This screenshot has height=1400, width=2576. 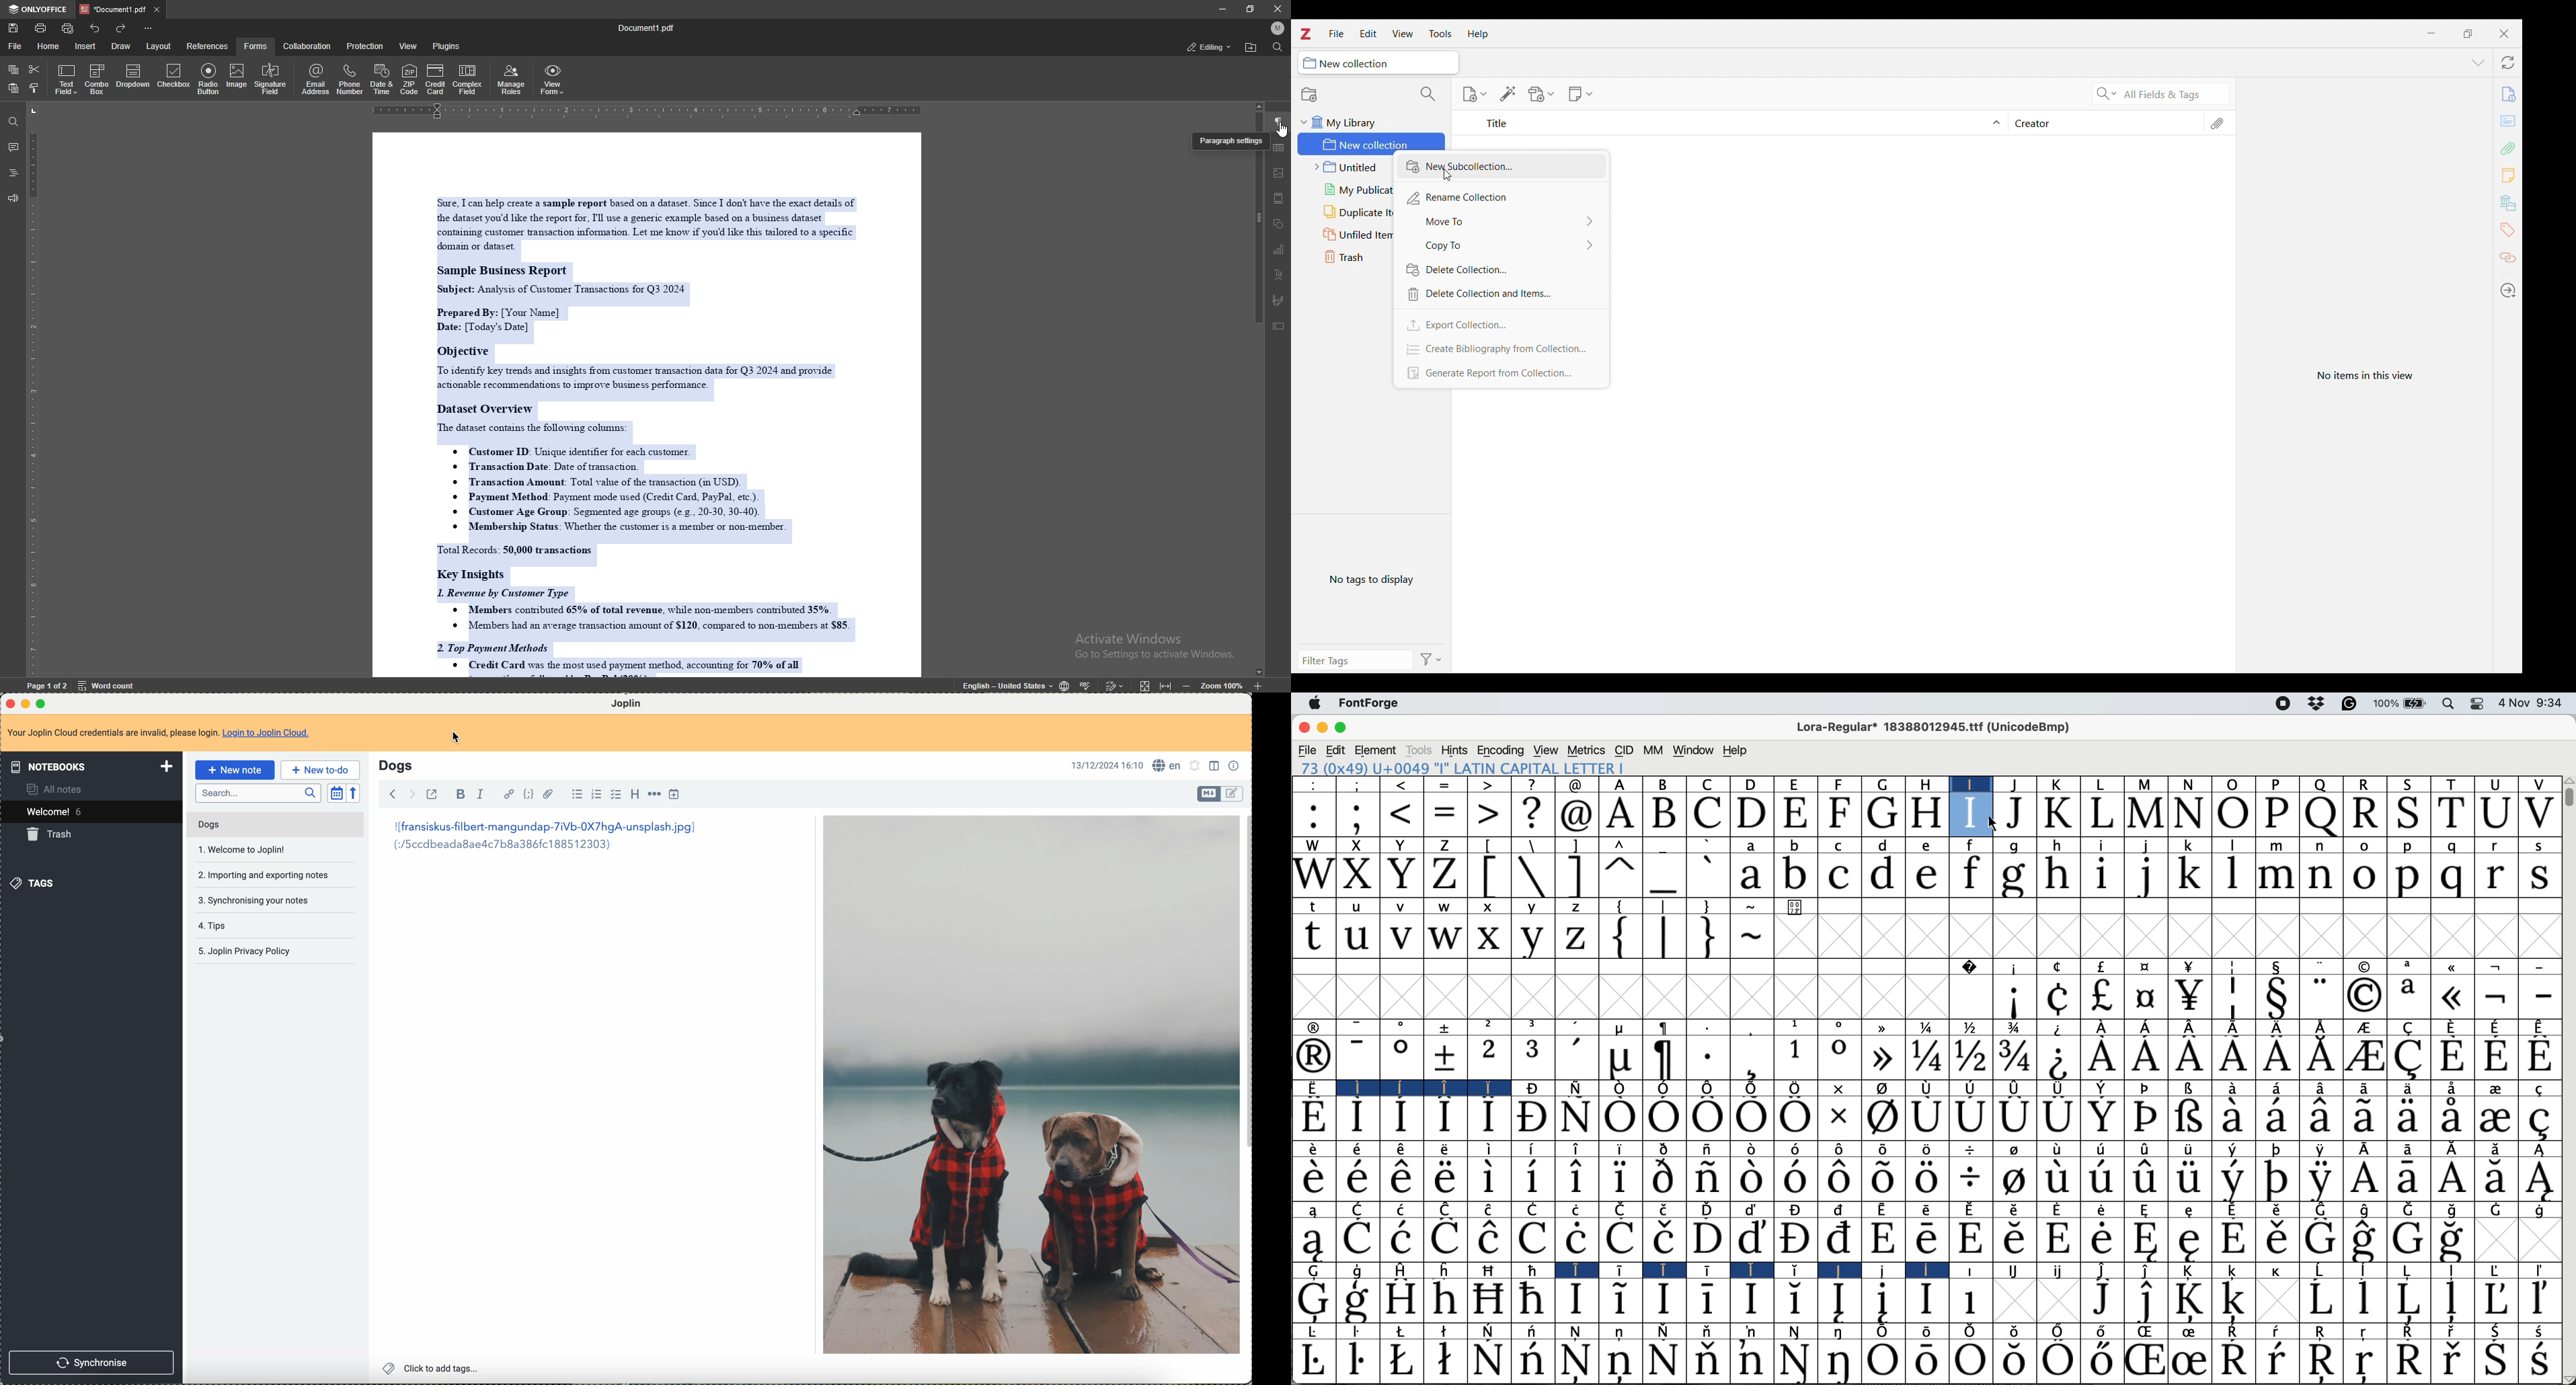 I want to click on Symbol, so click(x=2101, y=1057).